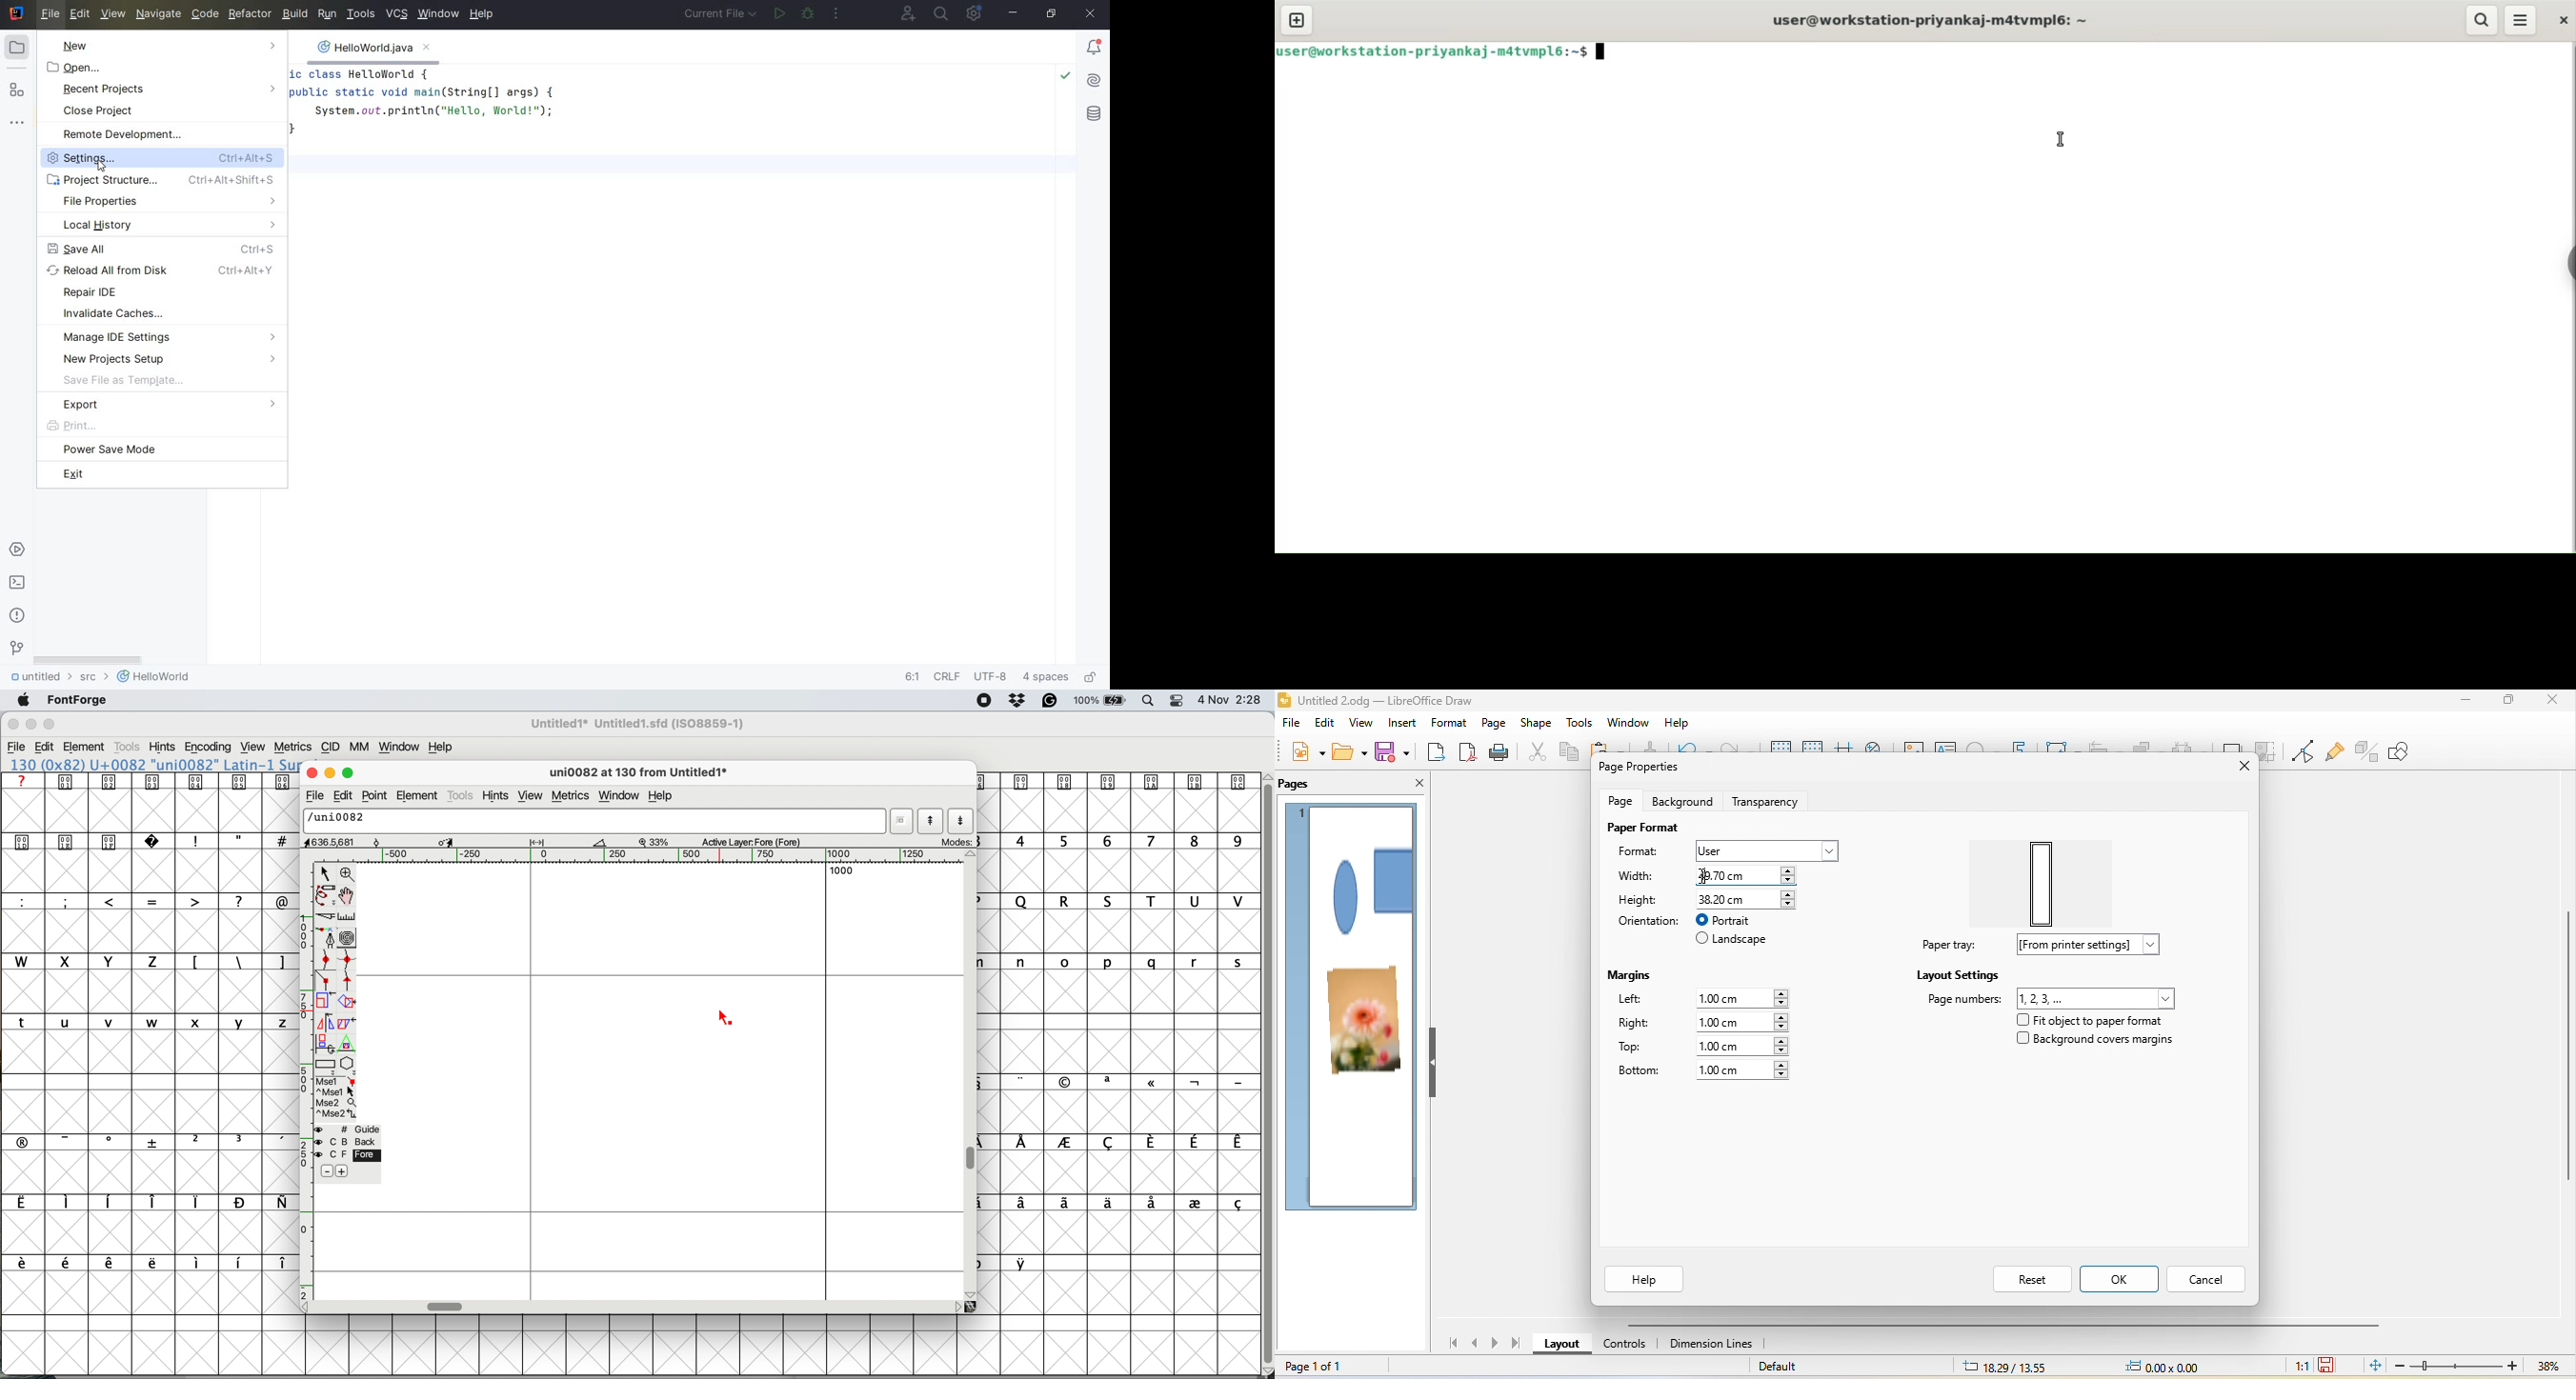  What do you see at coordinates (1731, 919) in the screenshot?
I see `portrait` at bounding box center [1731, 919].